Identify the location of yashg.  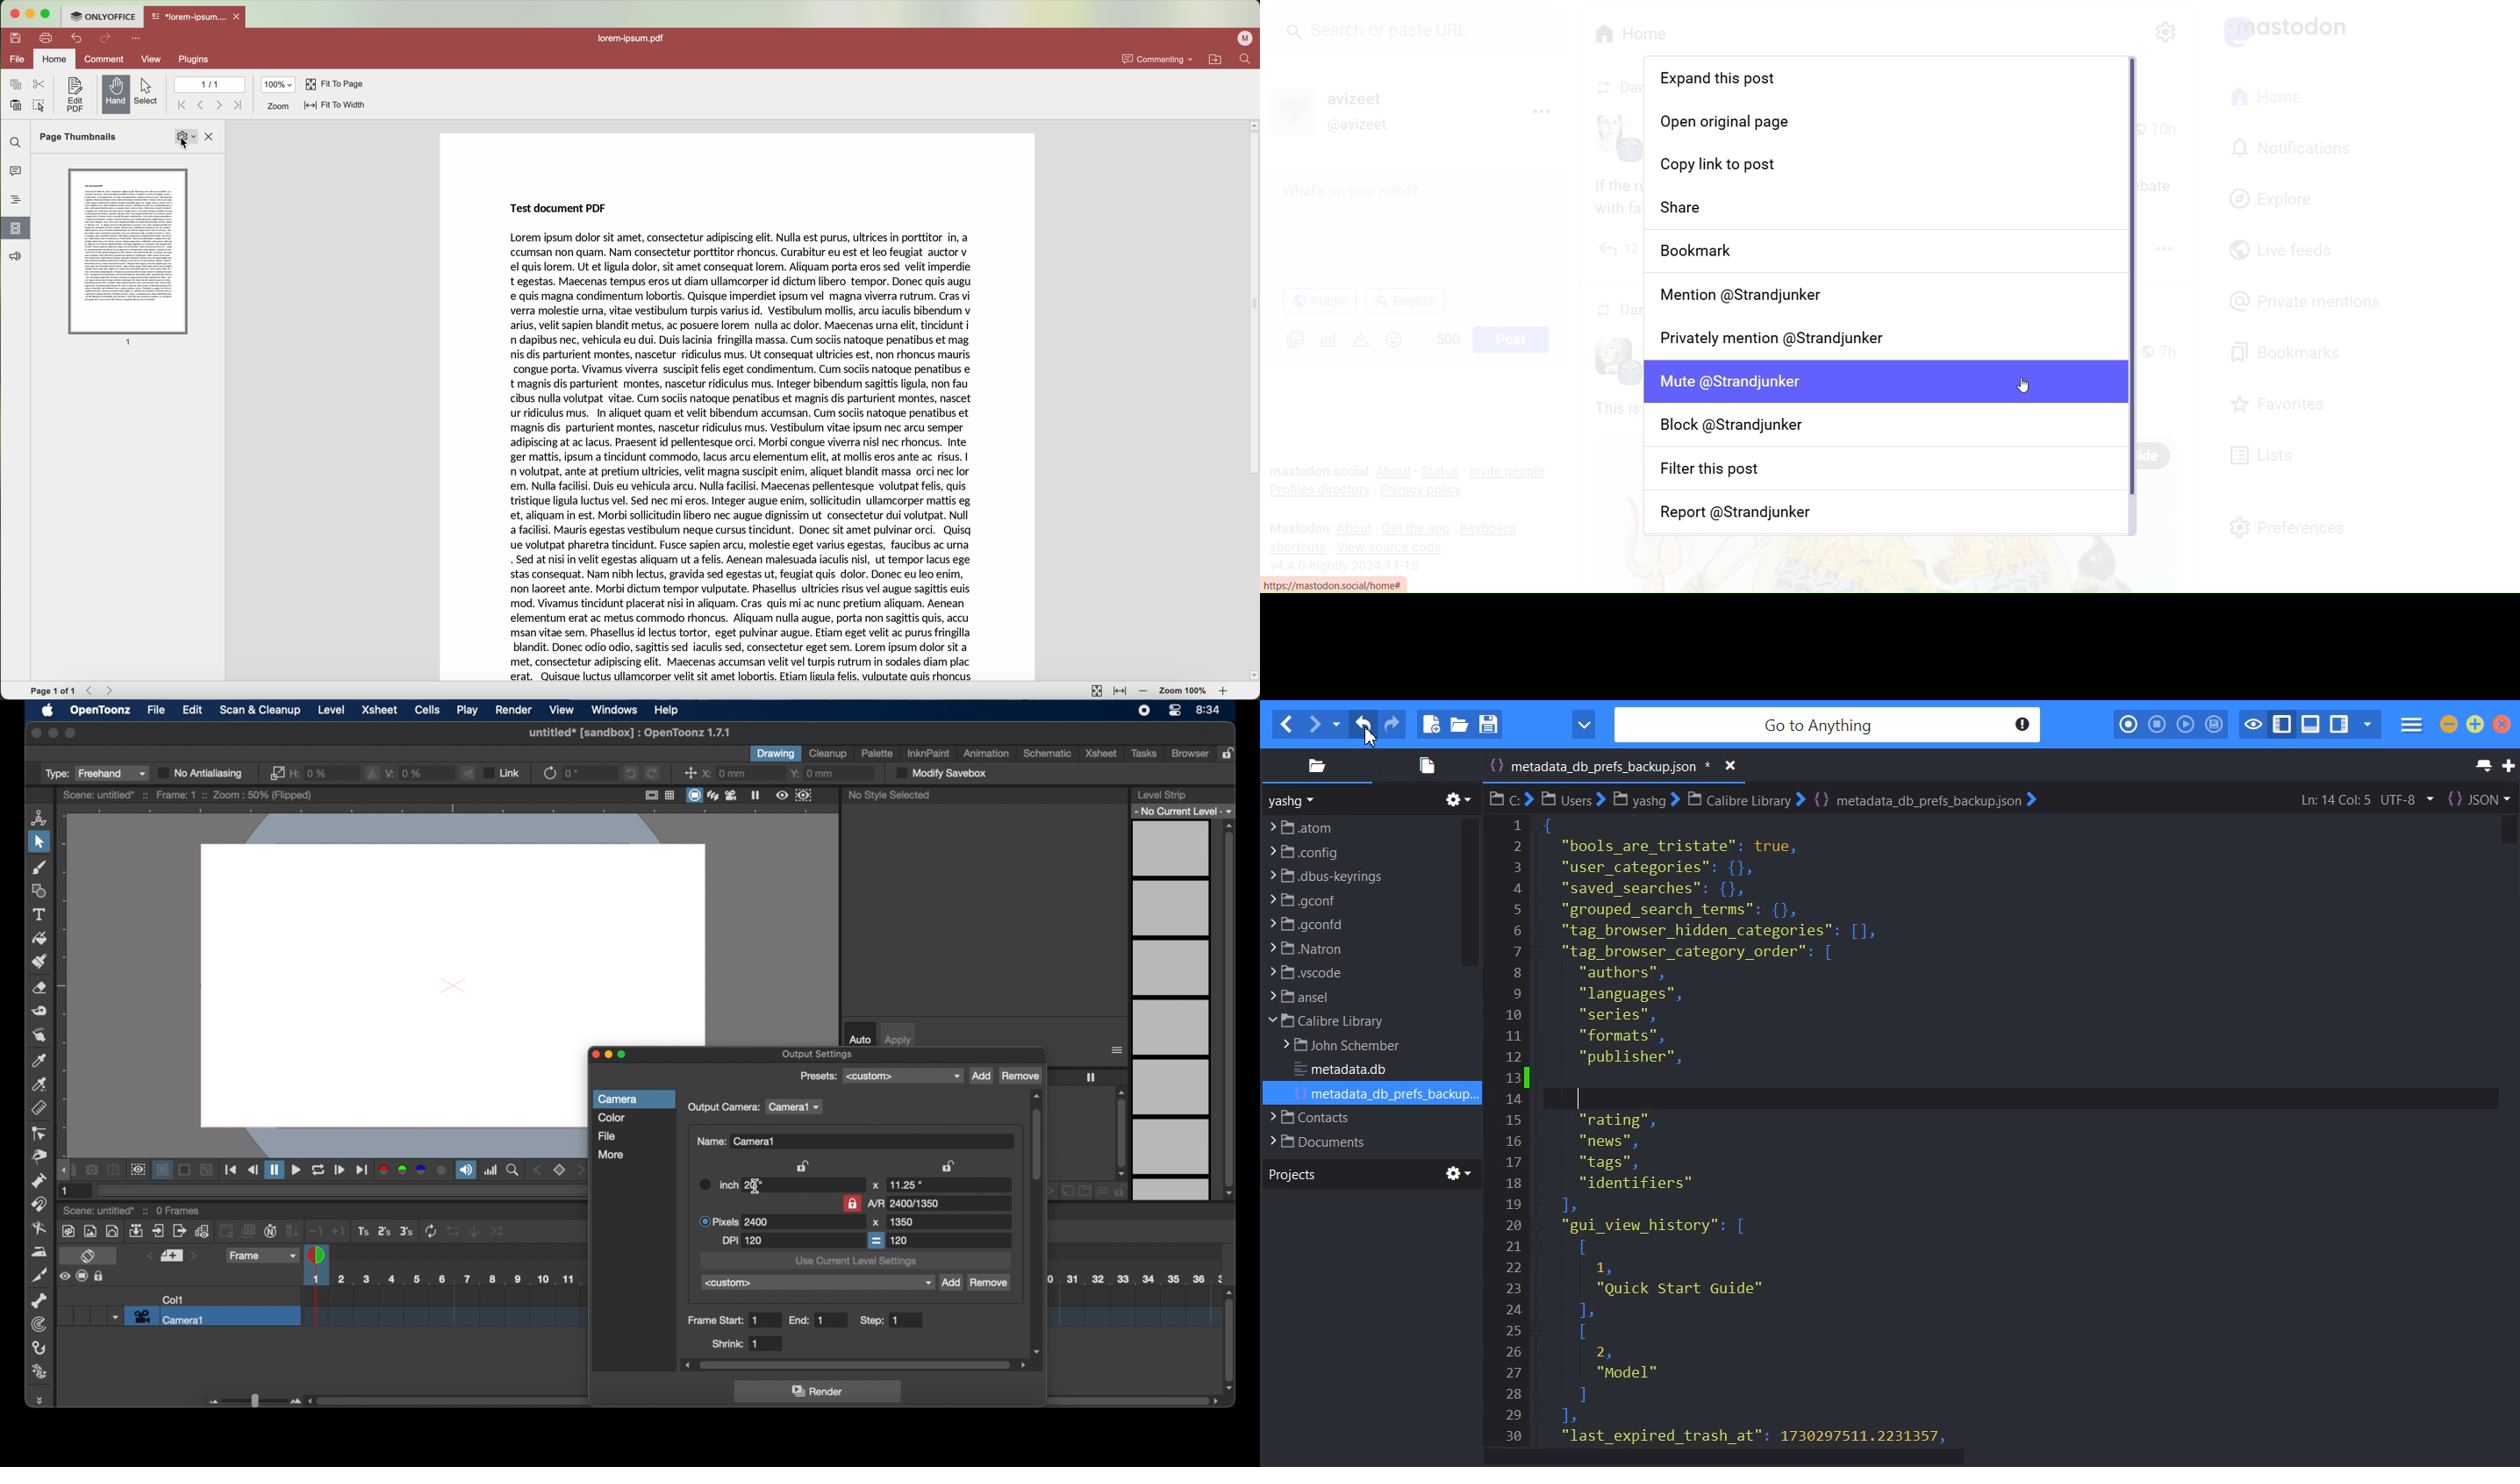
(1294, 800).